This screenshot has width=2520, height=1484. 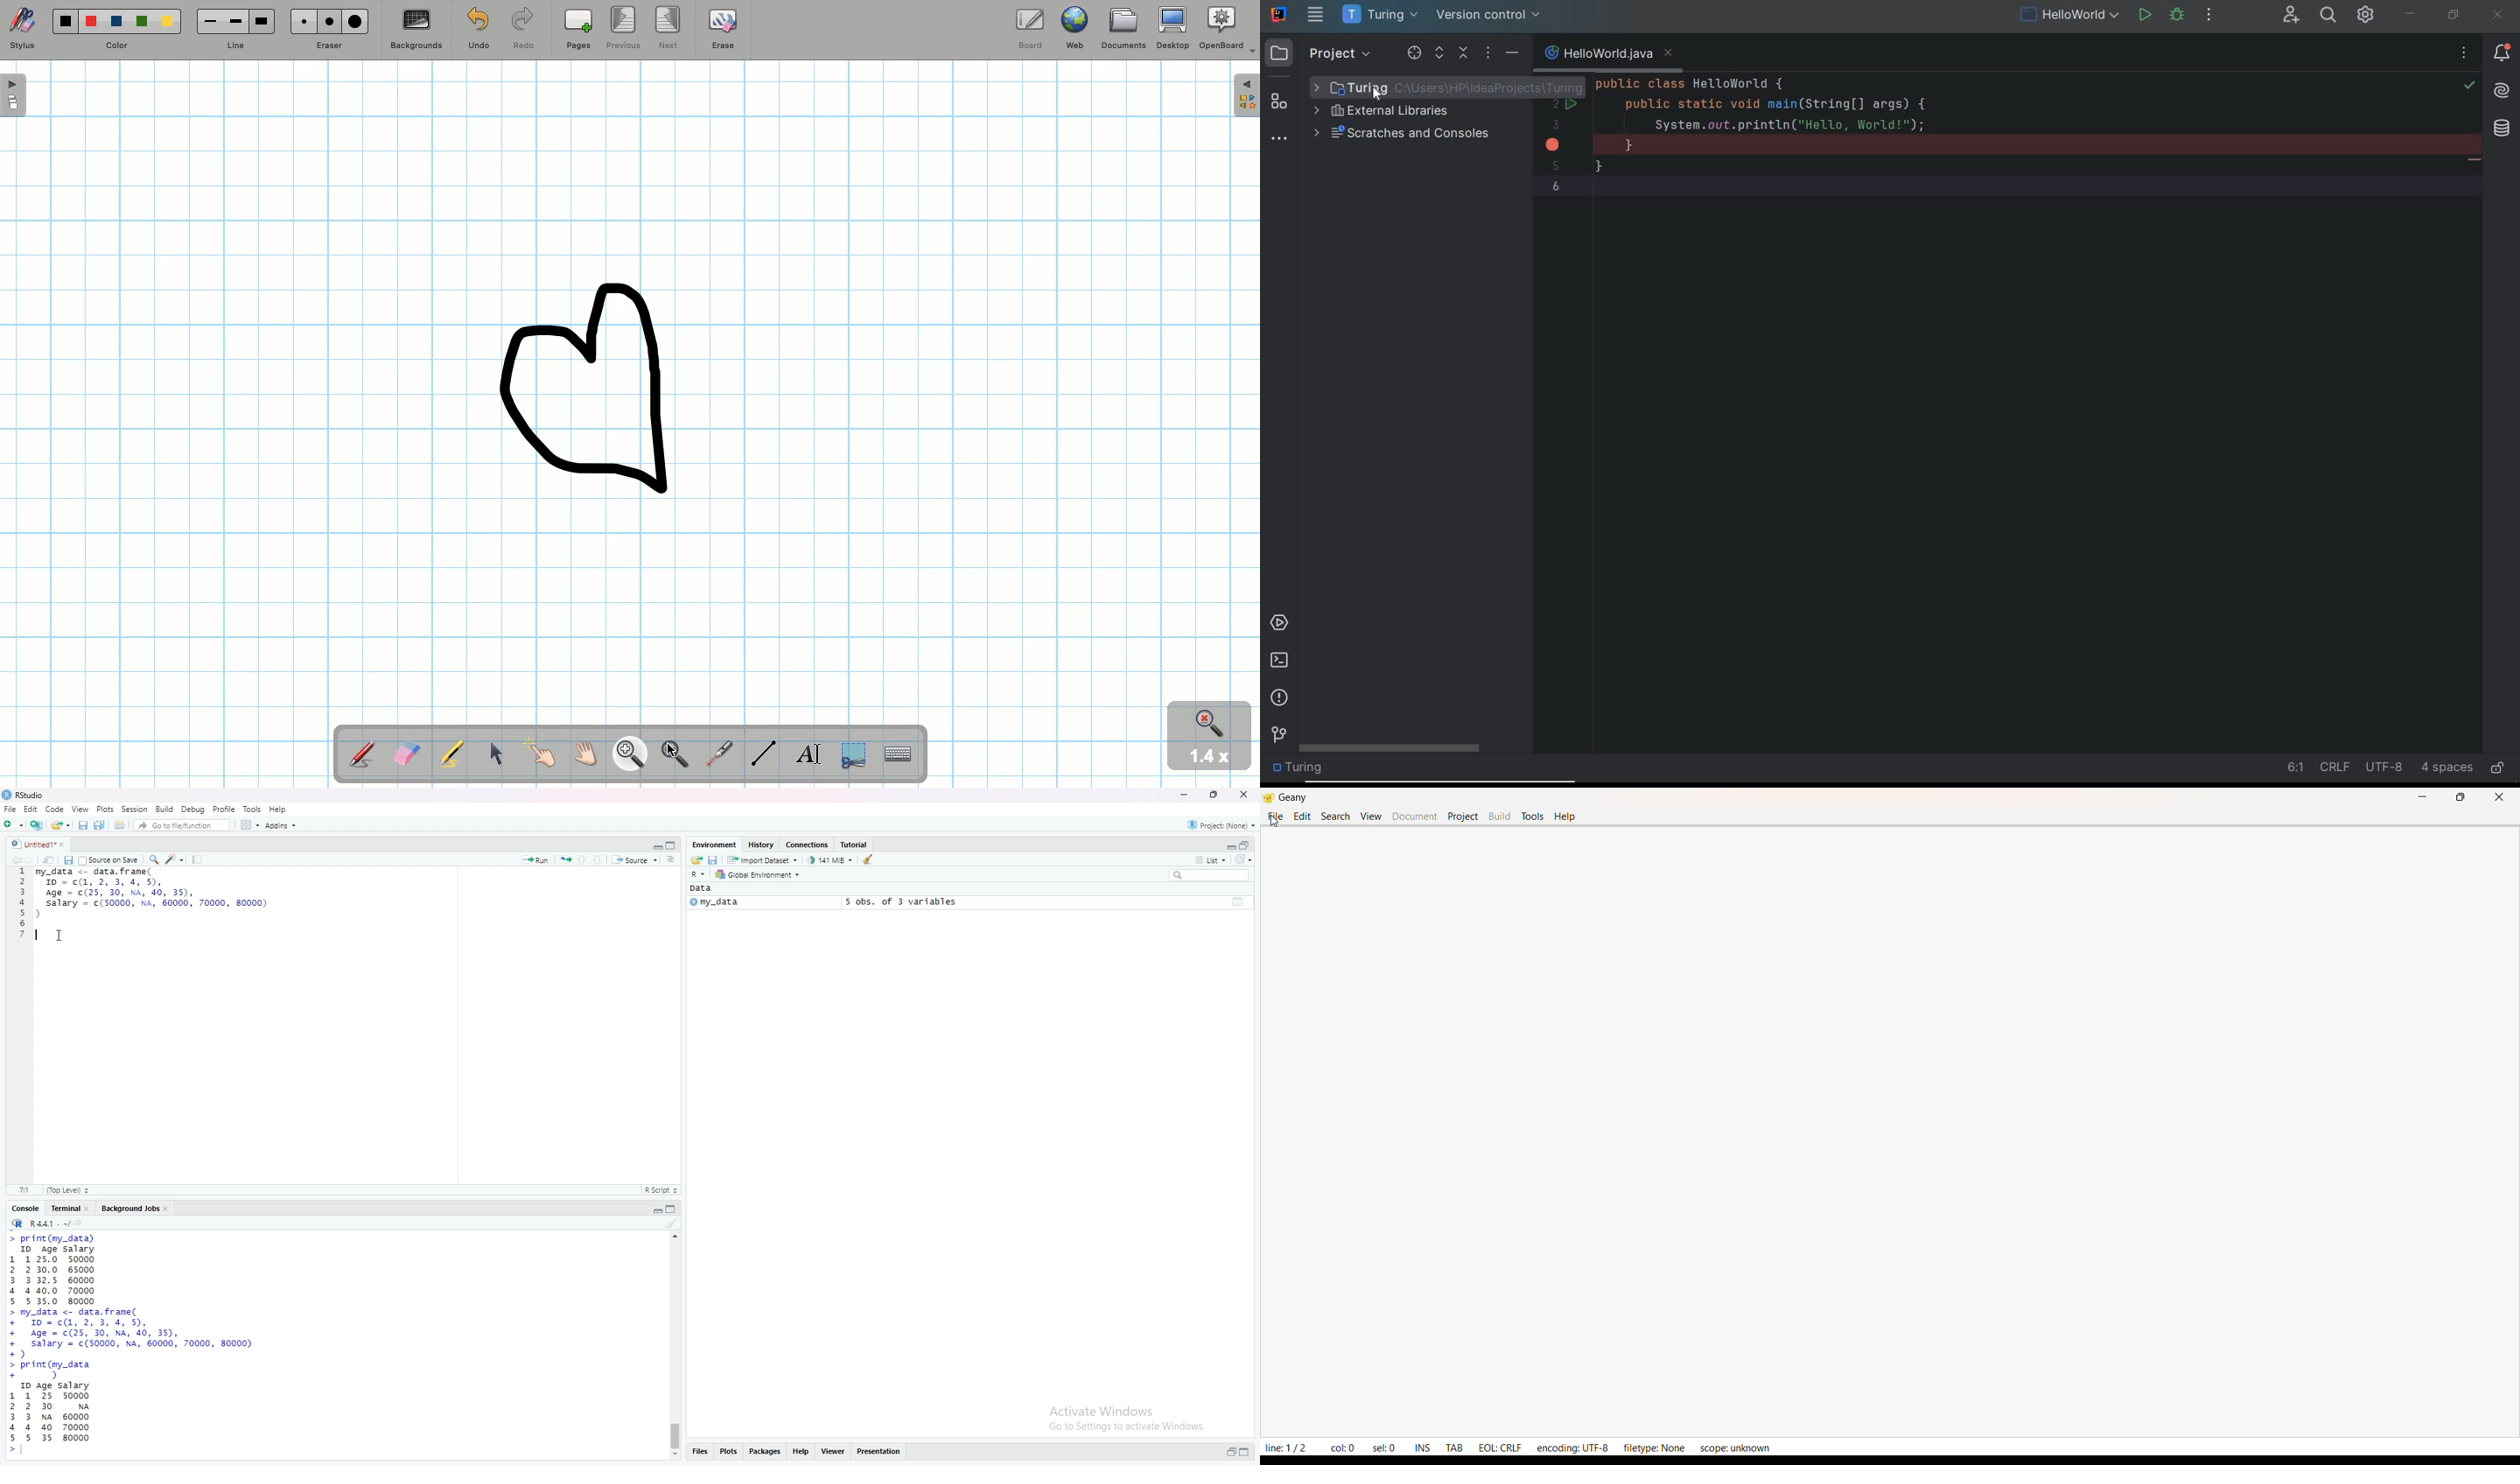 I want to click on Build, so click(x=166, y=809).